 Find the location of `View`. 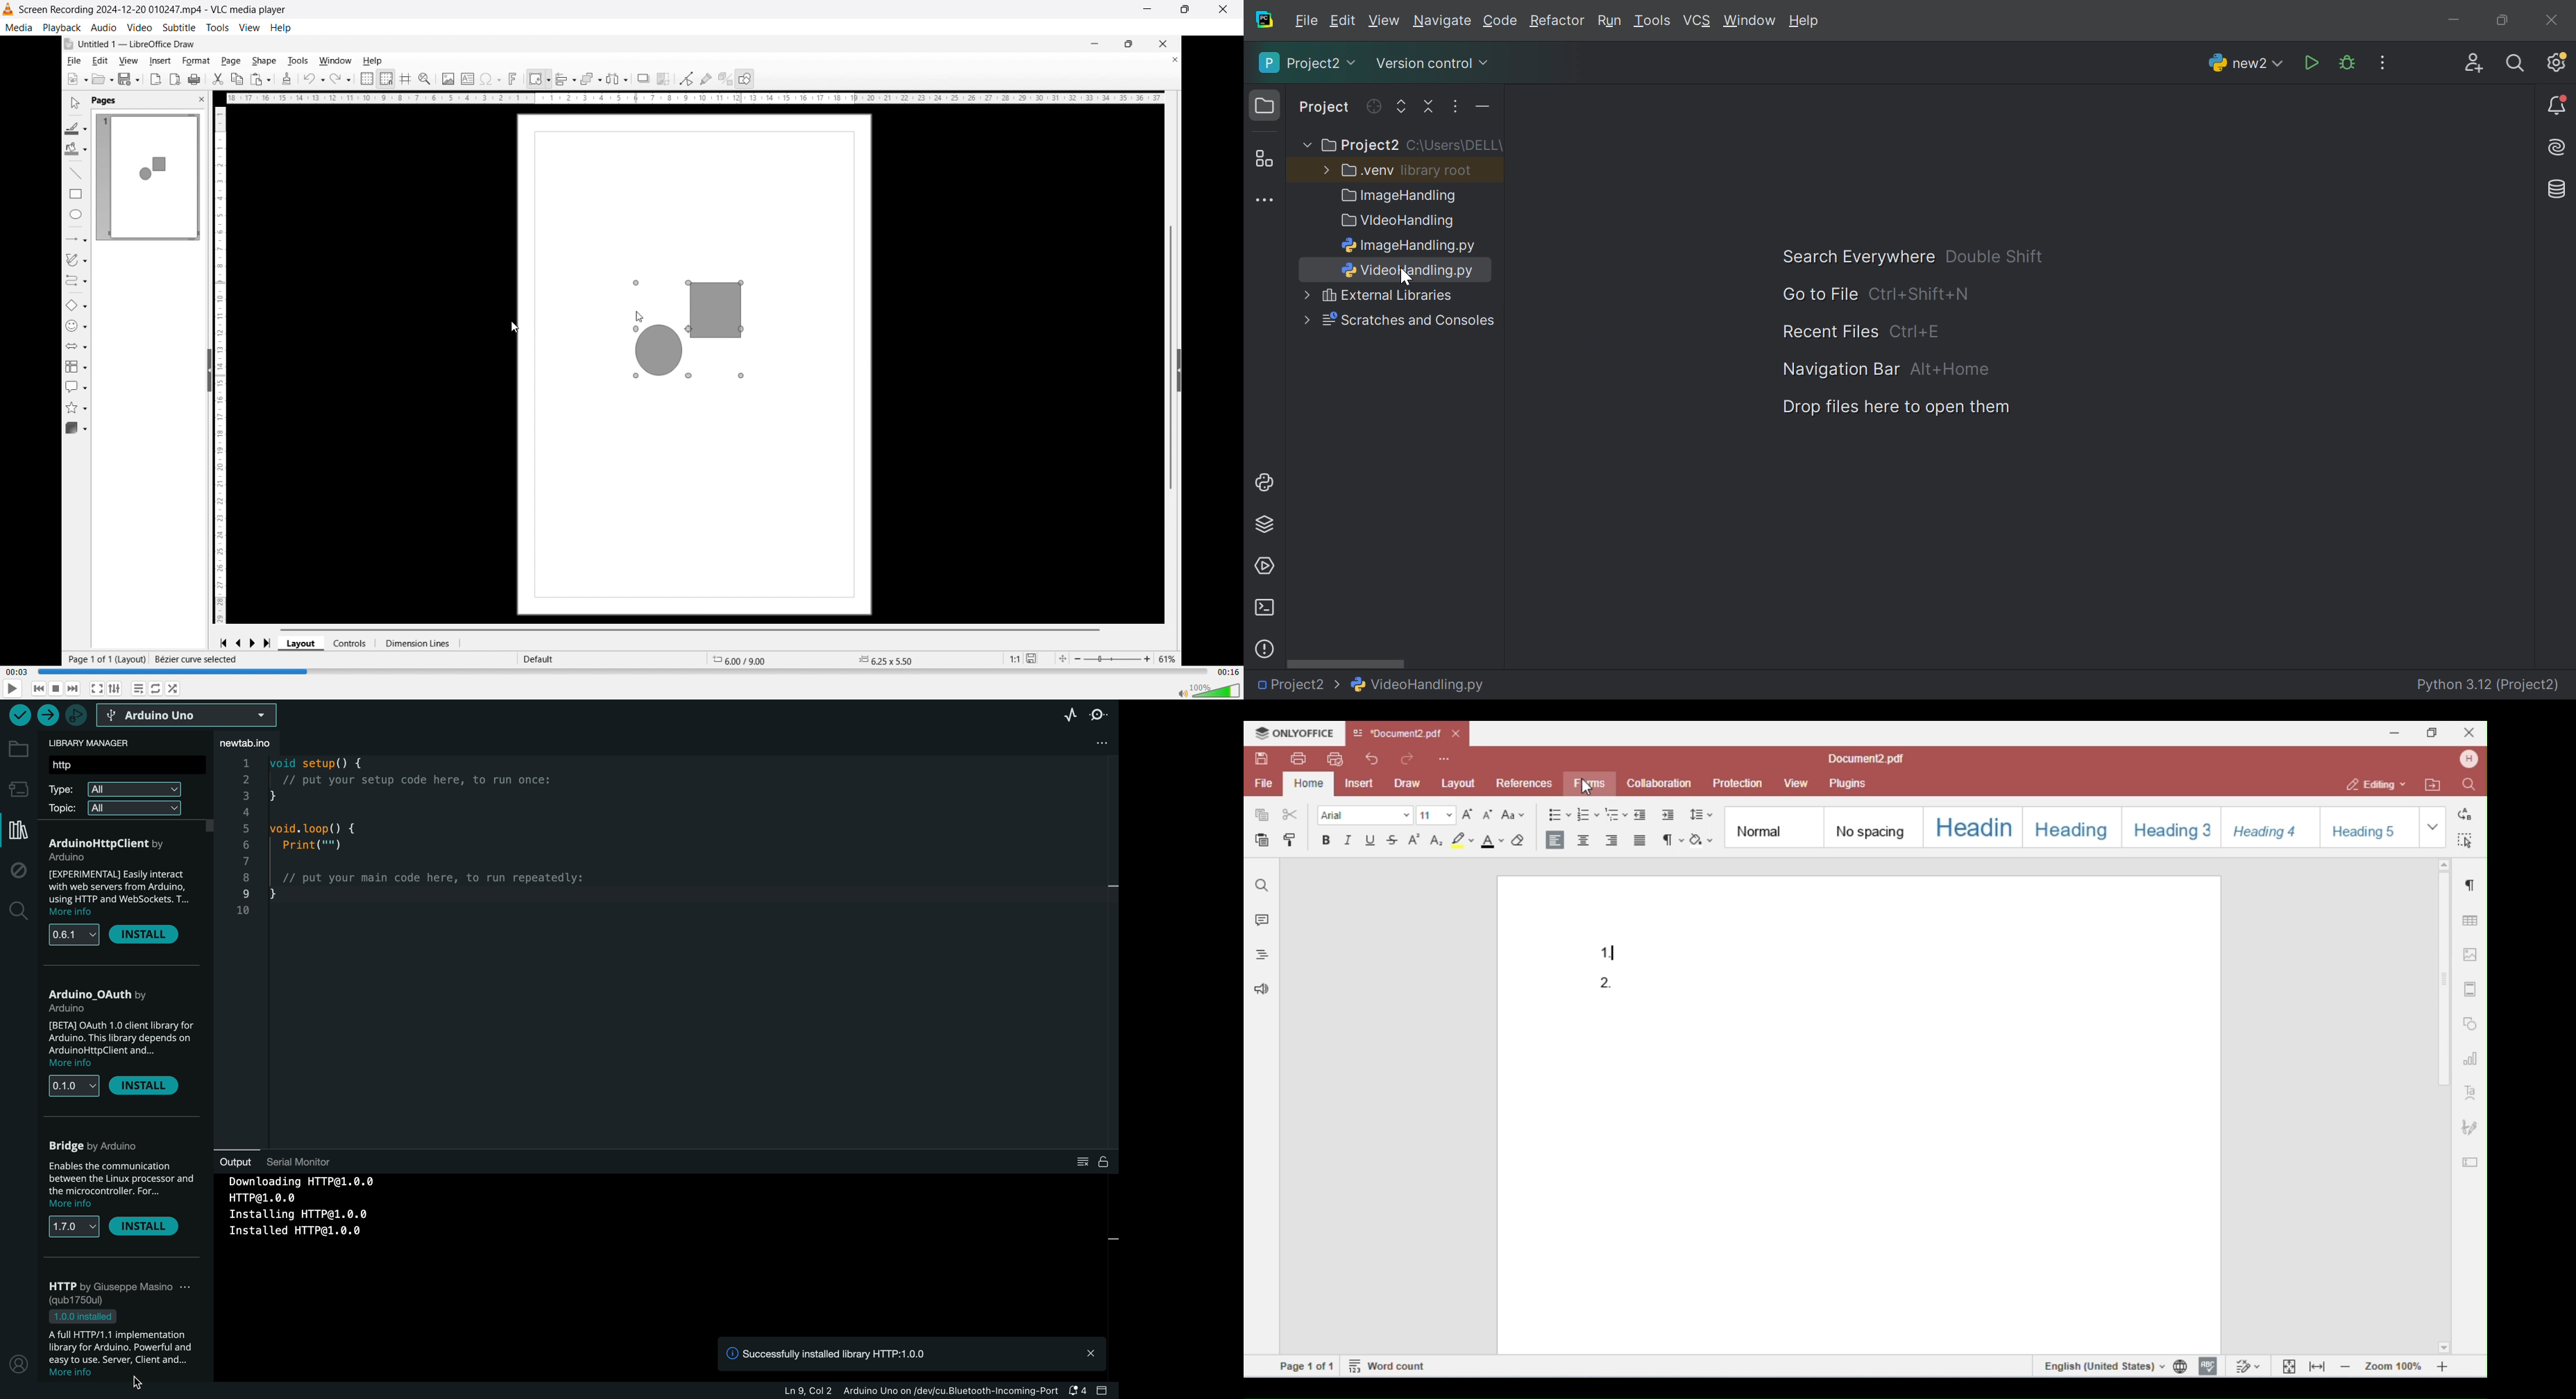

View is located at coordinates (1386, 21).